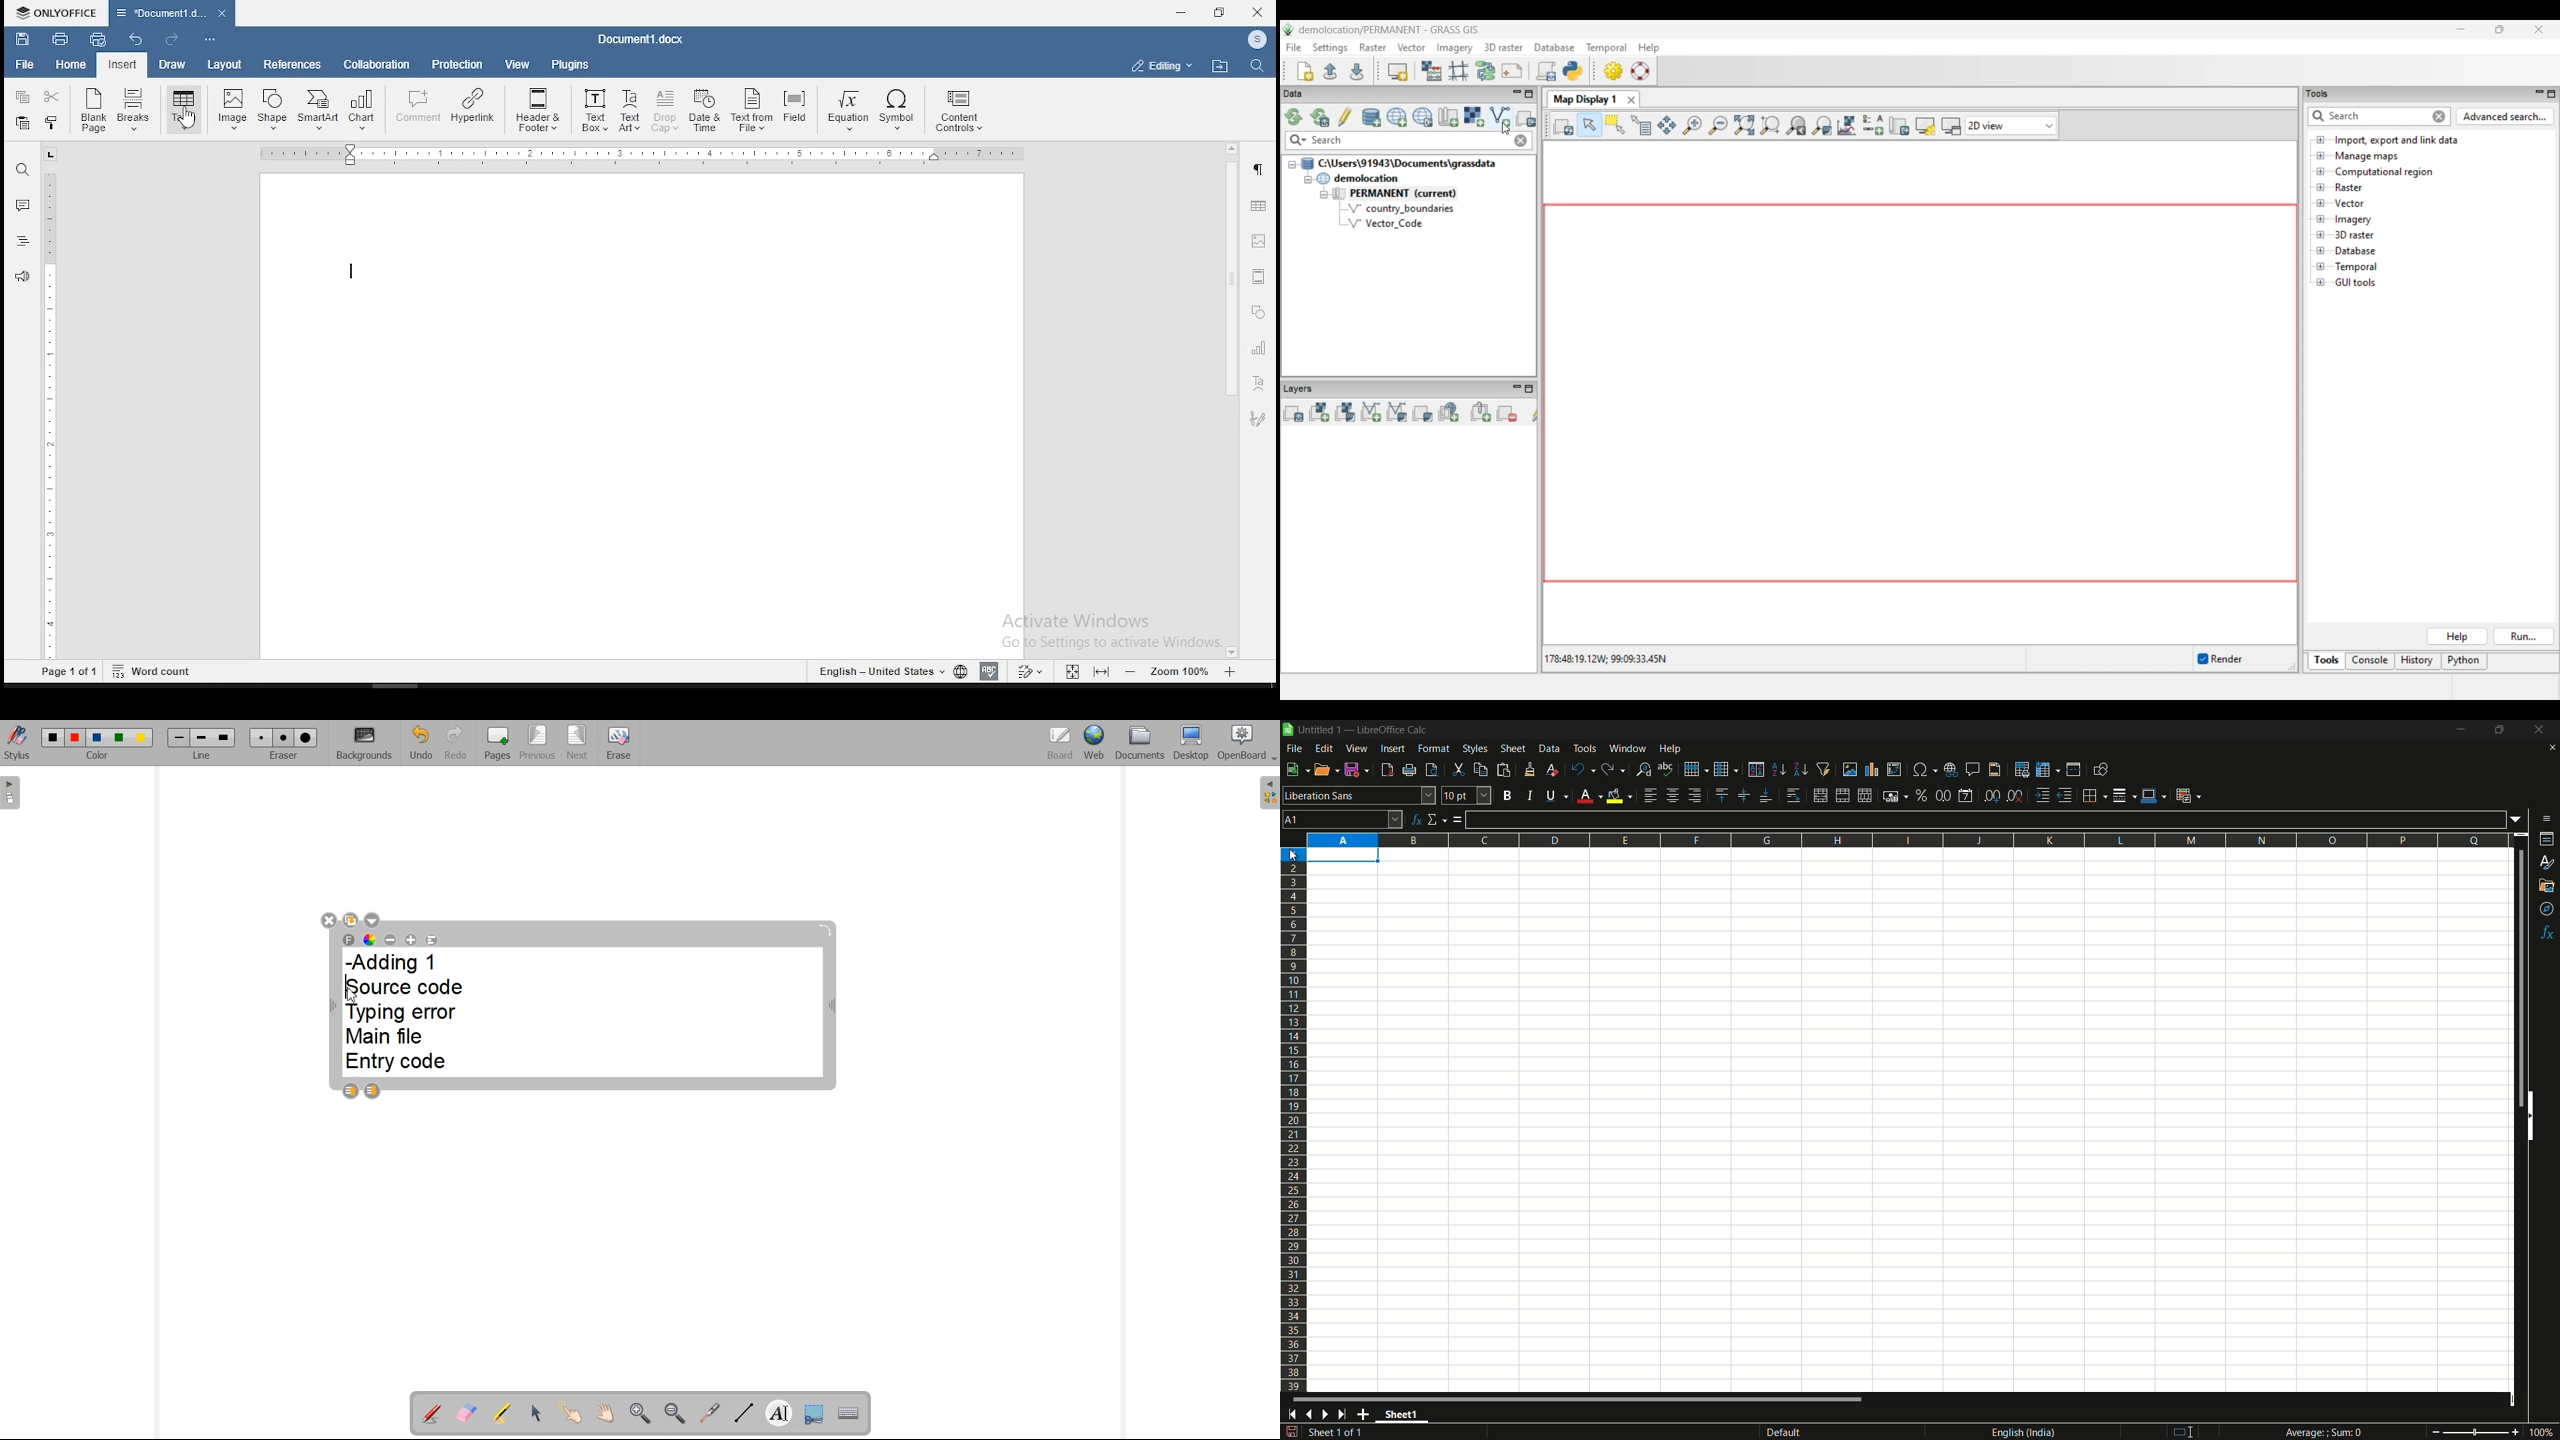 The width and height of the screenshot is (2576, 1456). I want to click on protection, so click(459, 64).